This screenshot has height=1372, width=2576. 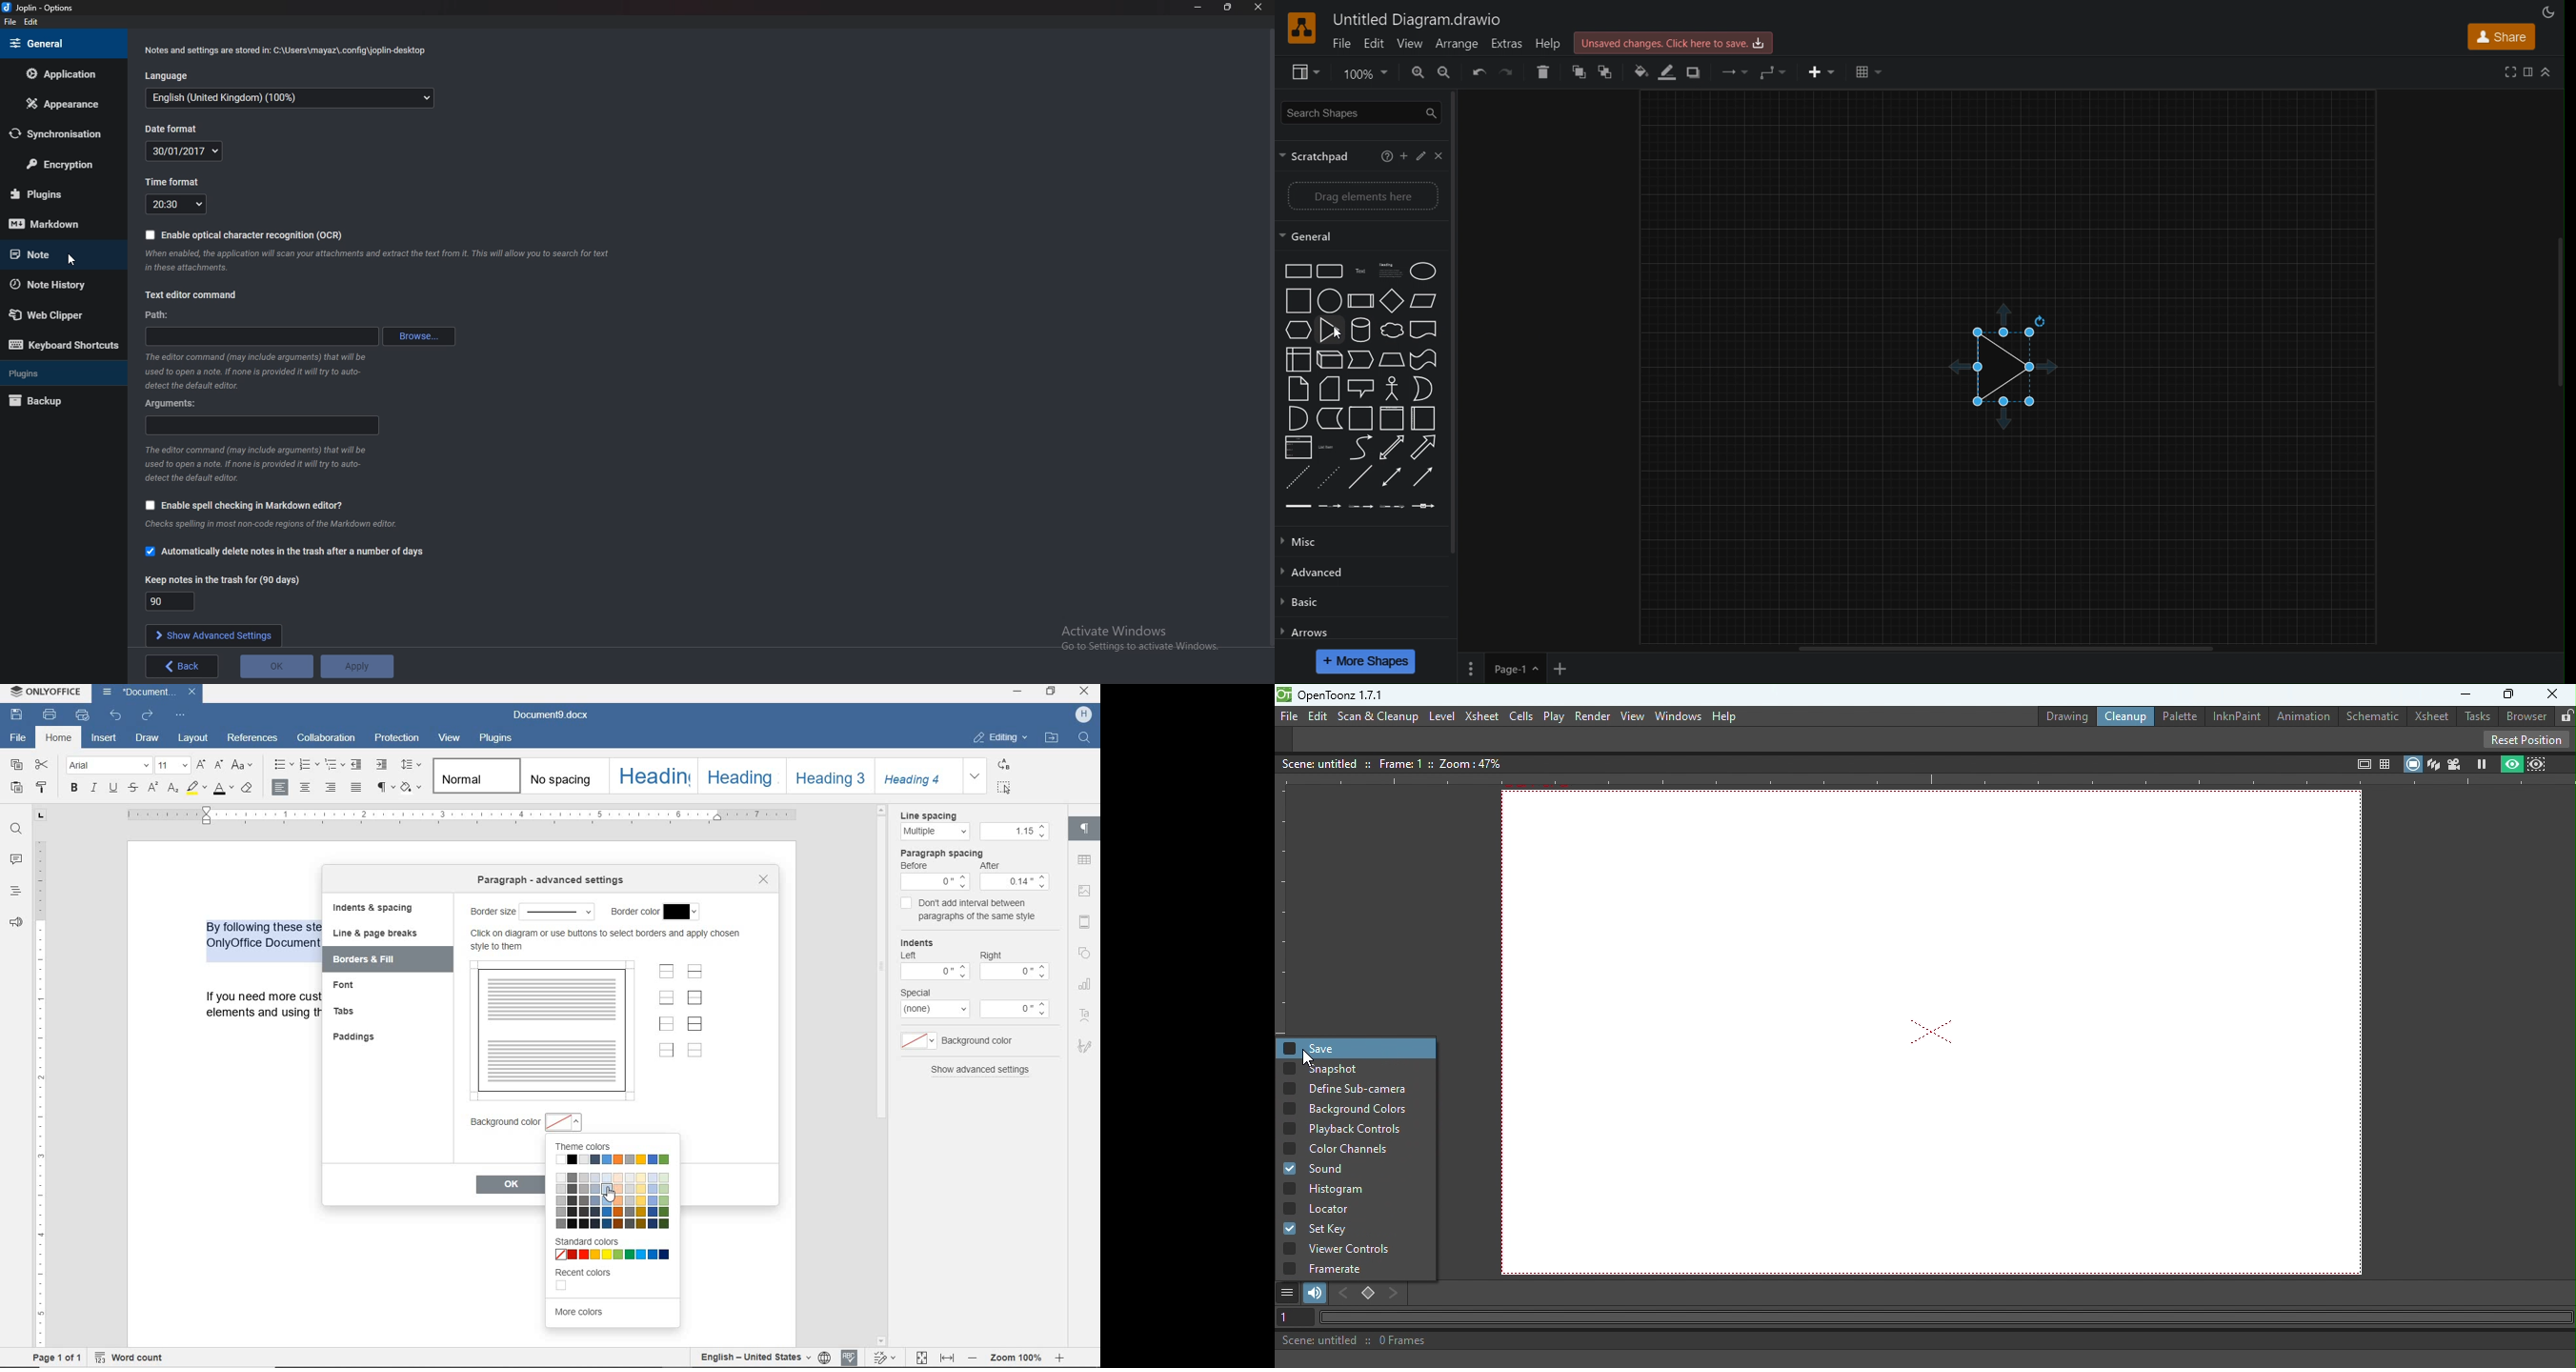 What do you see at coordinates (1554, 716) in the screenshot?
I see `Play` at bounding box center [1554, 716].